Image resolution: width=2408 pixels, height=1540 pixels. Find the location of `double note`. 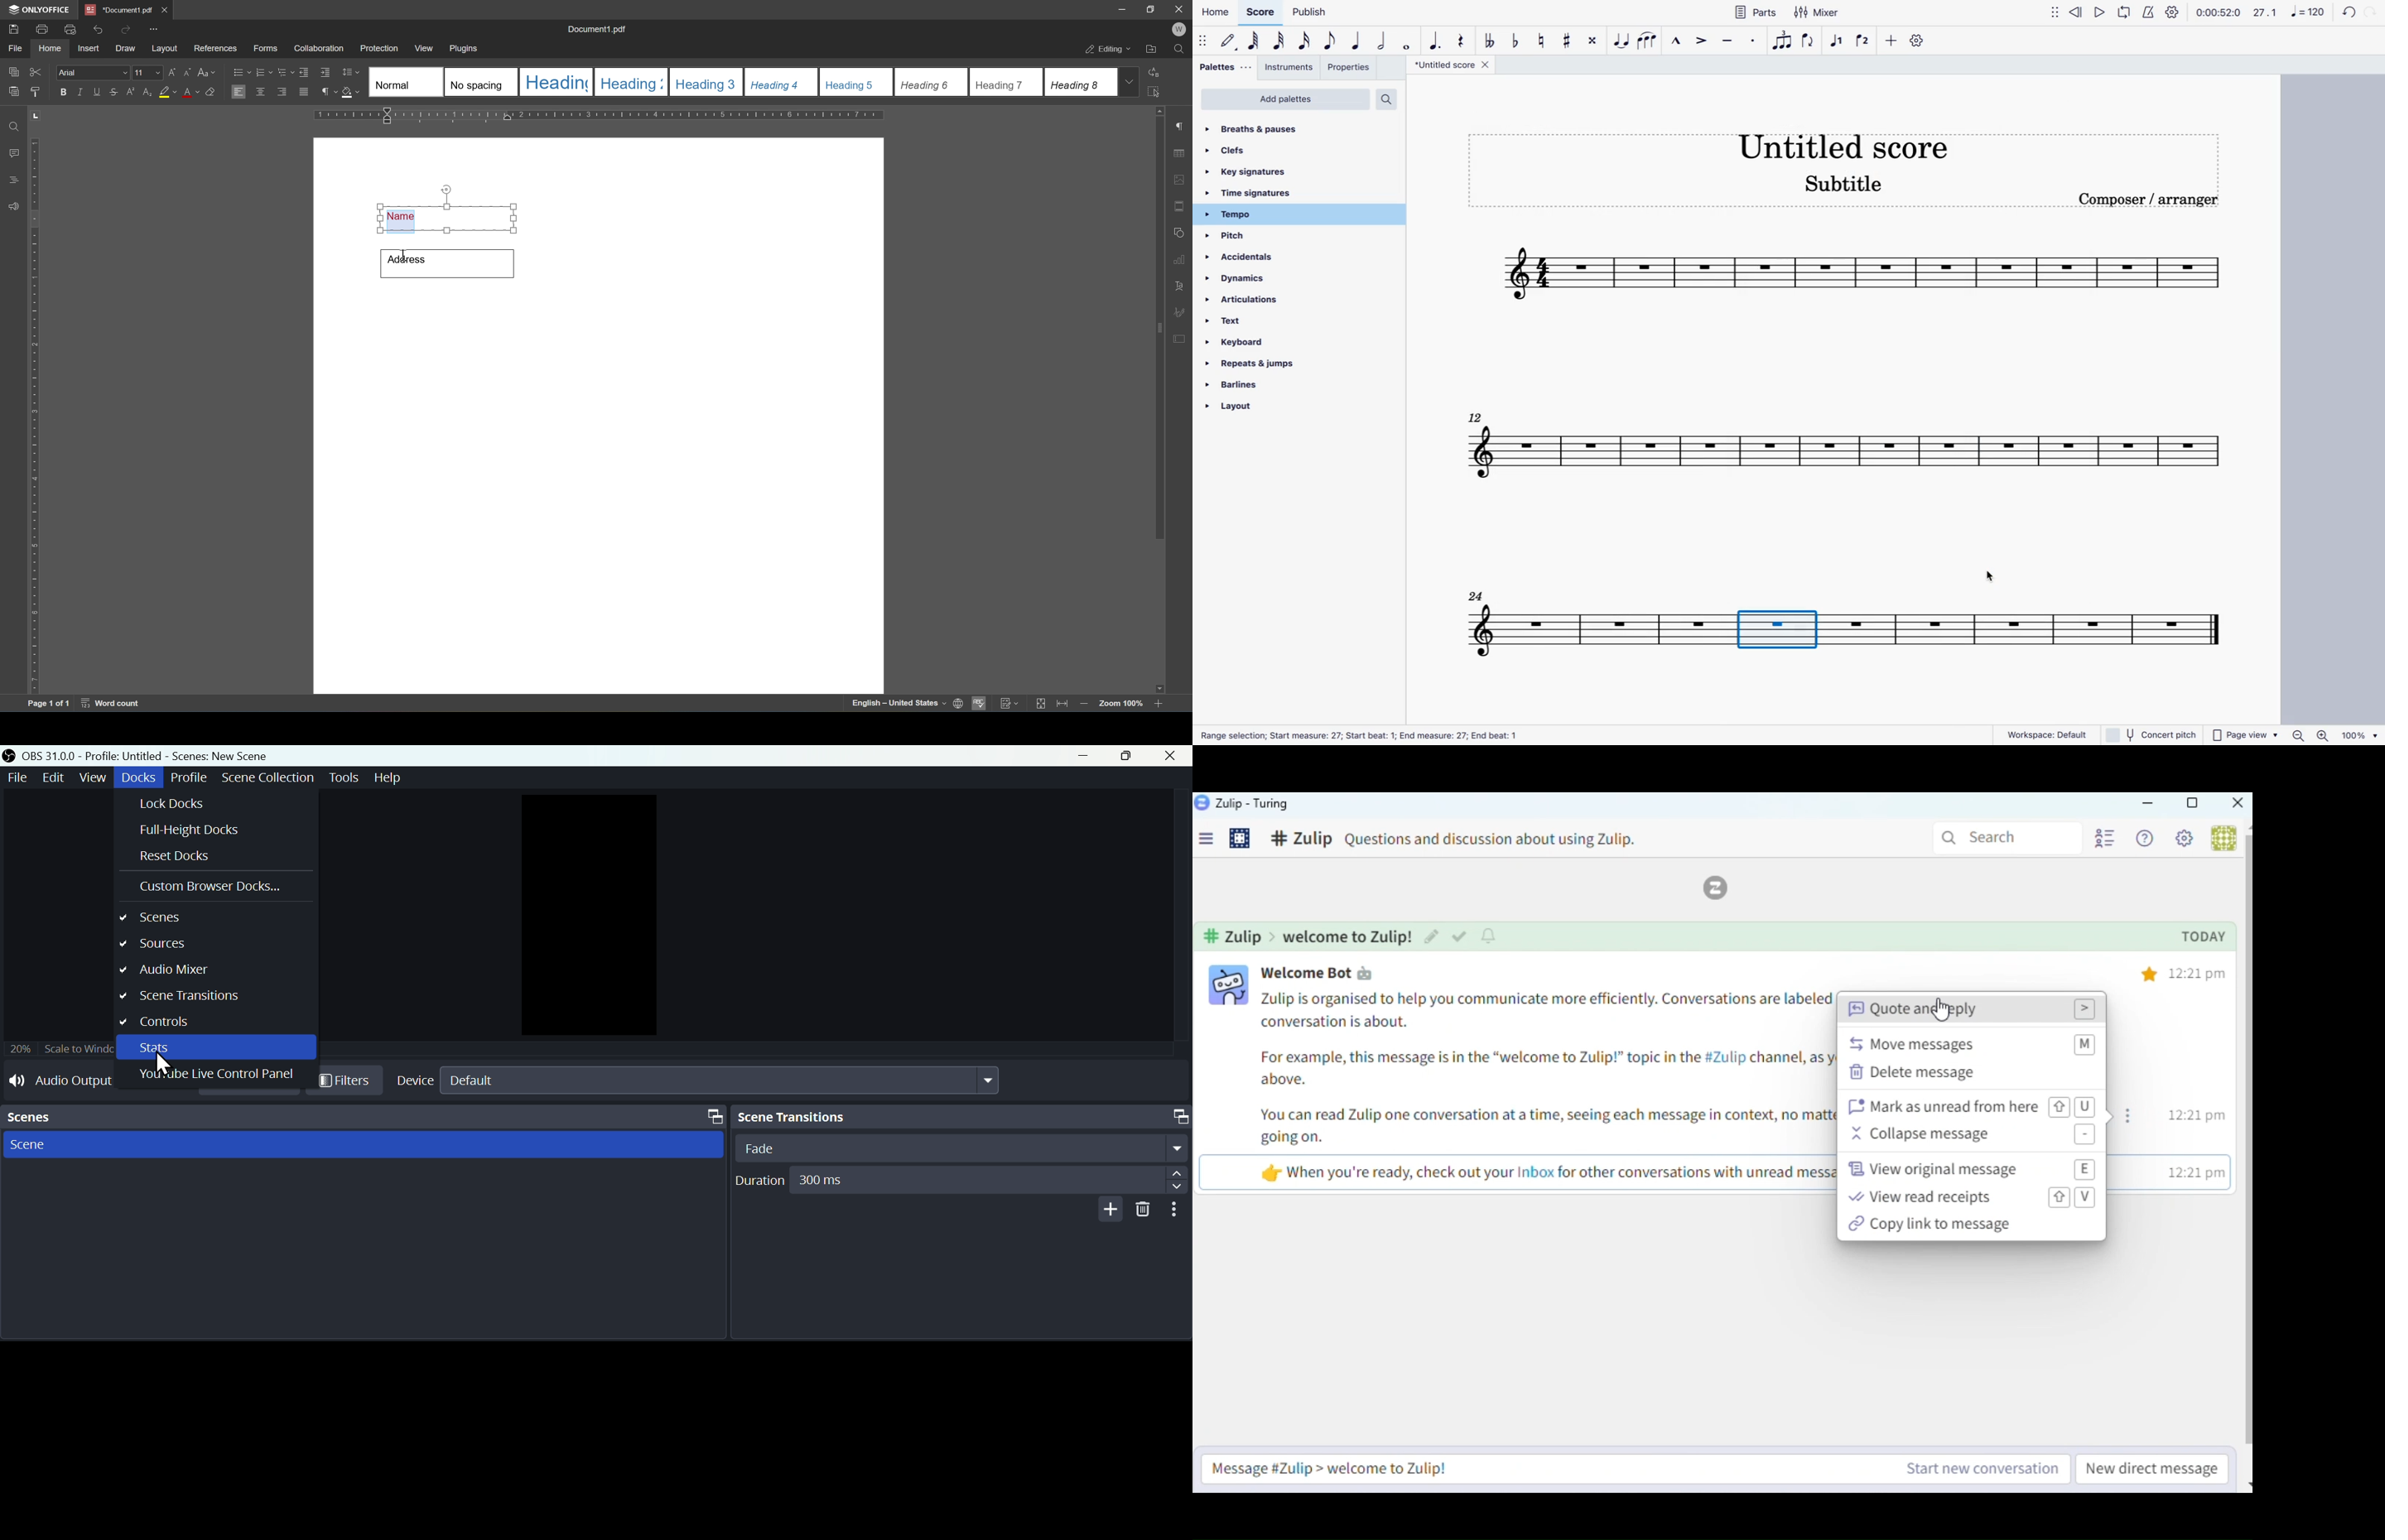

double note is located at coordinates (1382, 40).